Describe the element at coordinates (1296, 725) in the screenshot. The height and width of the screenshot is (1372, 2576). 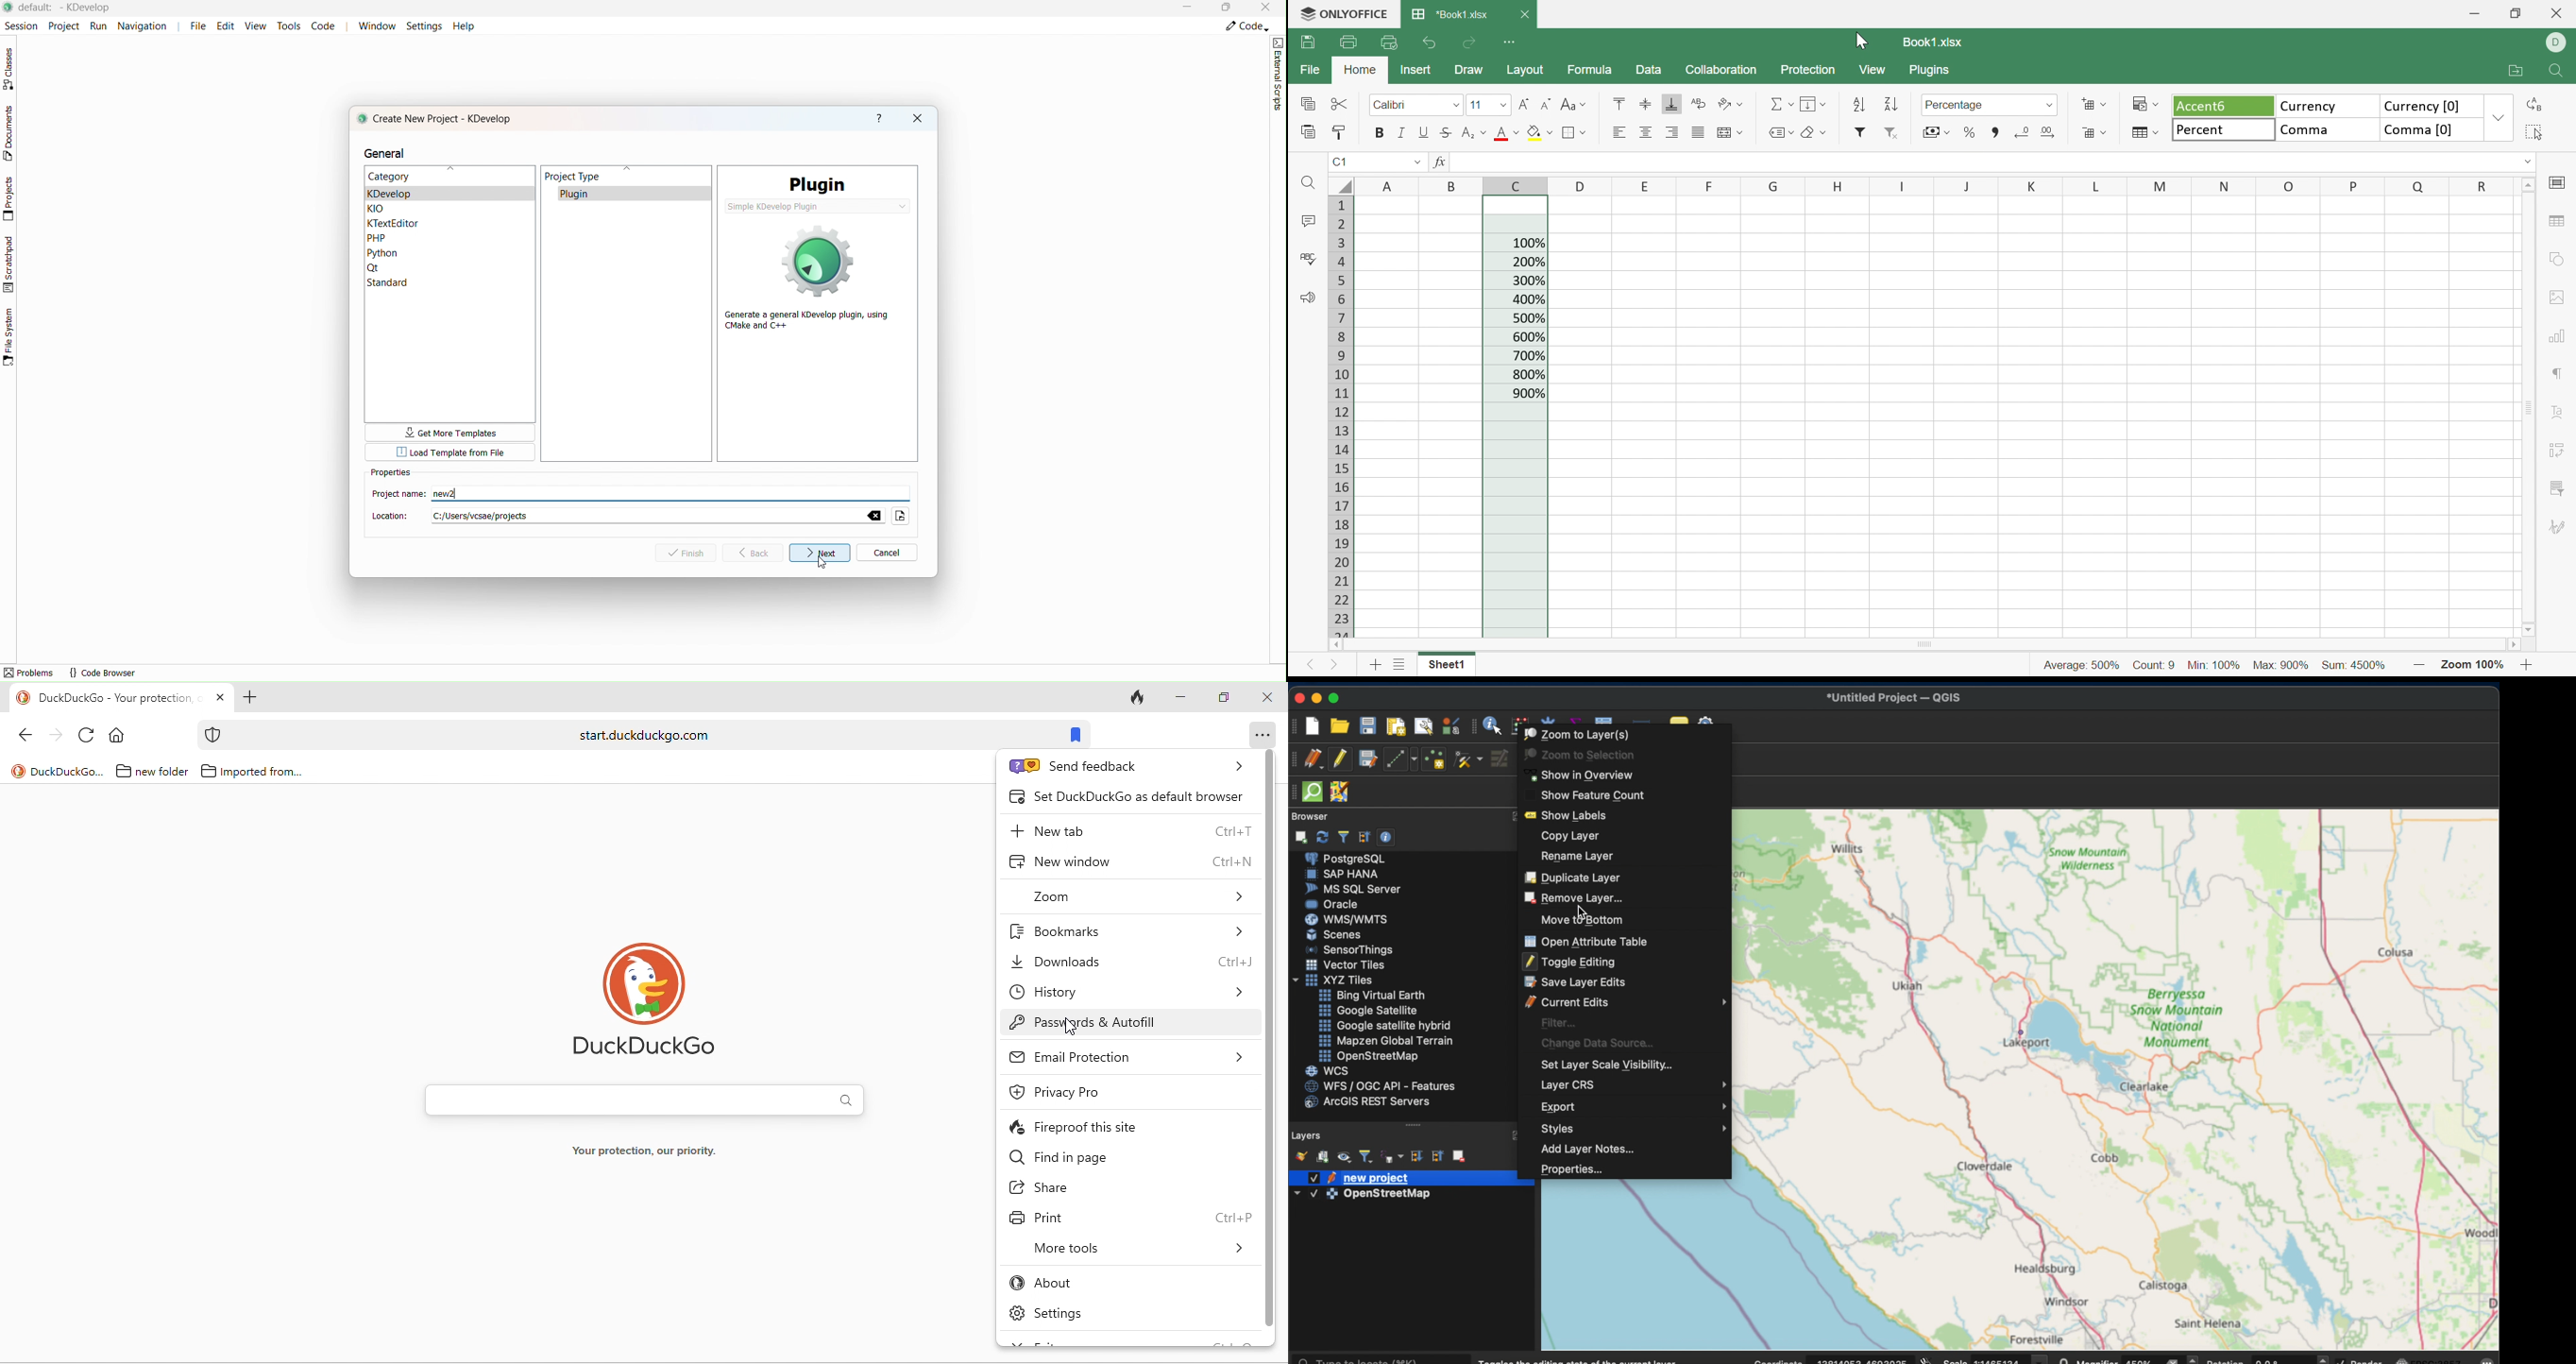
I see `project toolbar` at that location.